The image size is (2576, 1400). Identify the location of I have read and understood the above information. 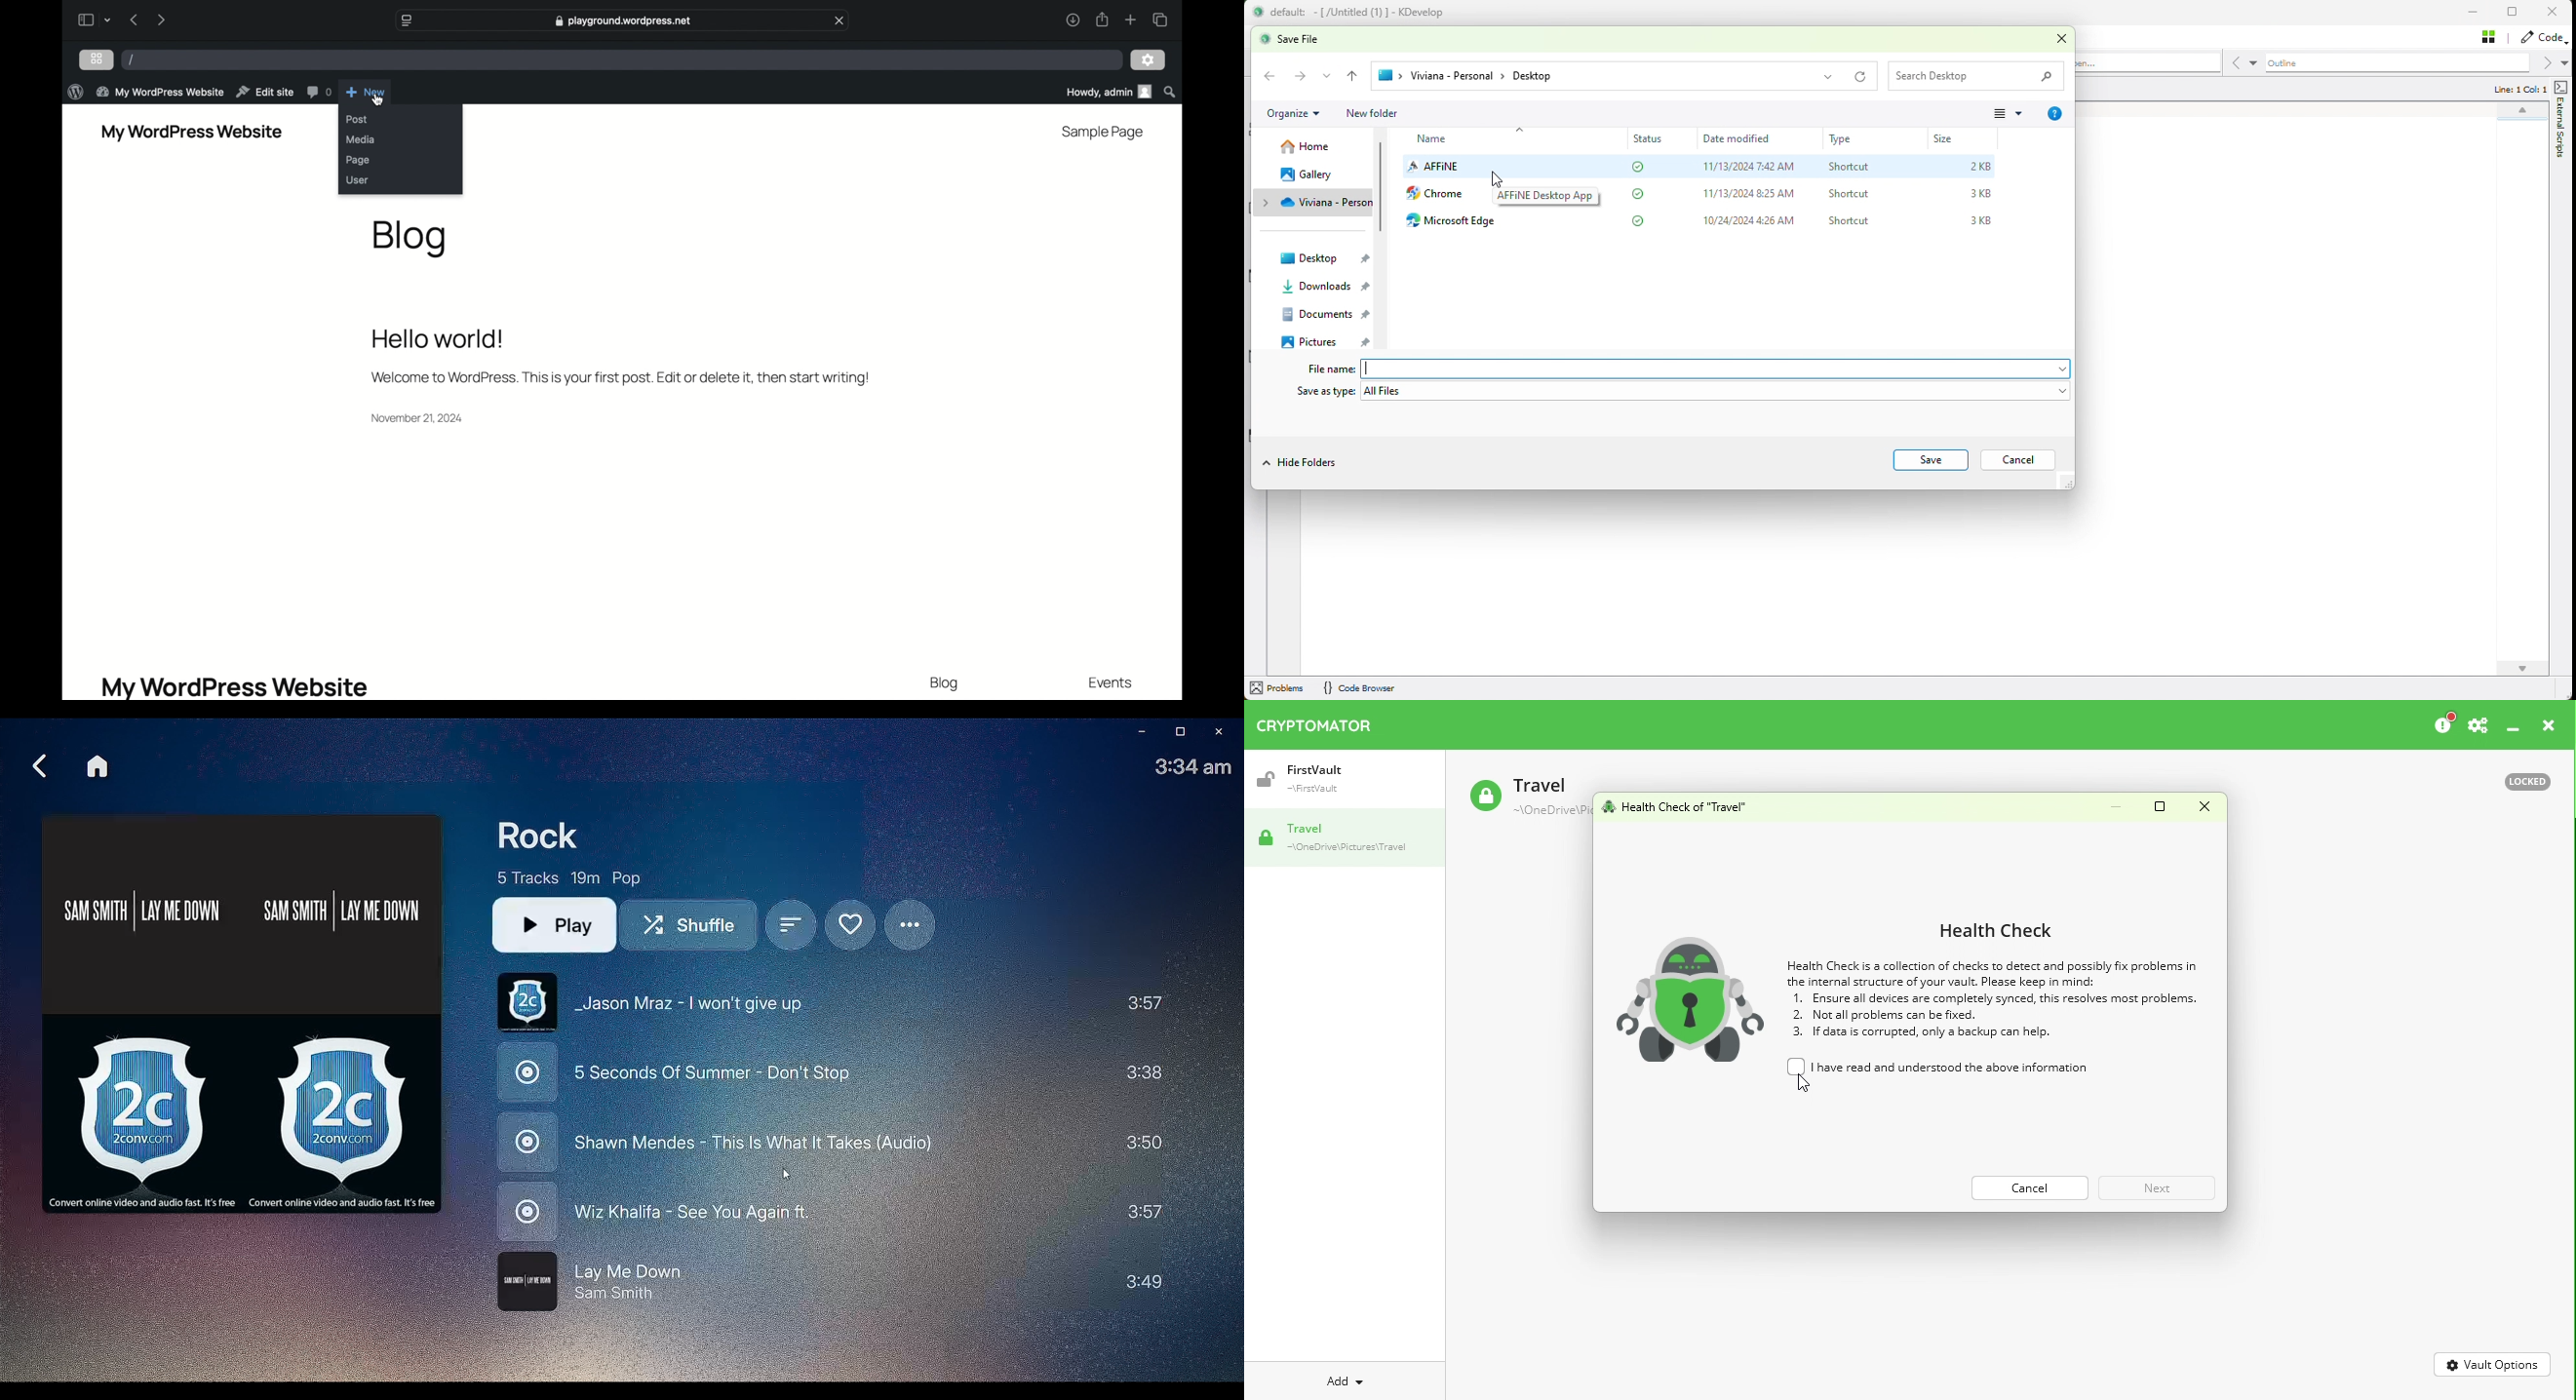
(1955, 1068).